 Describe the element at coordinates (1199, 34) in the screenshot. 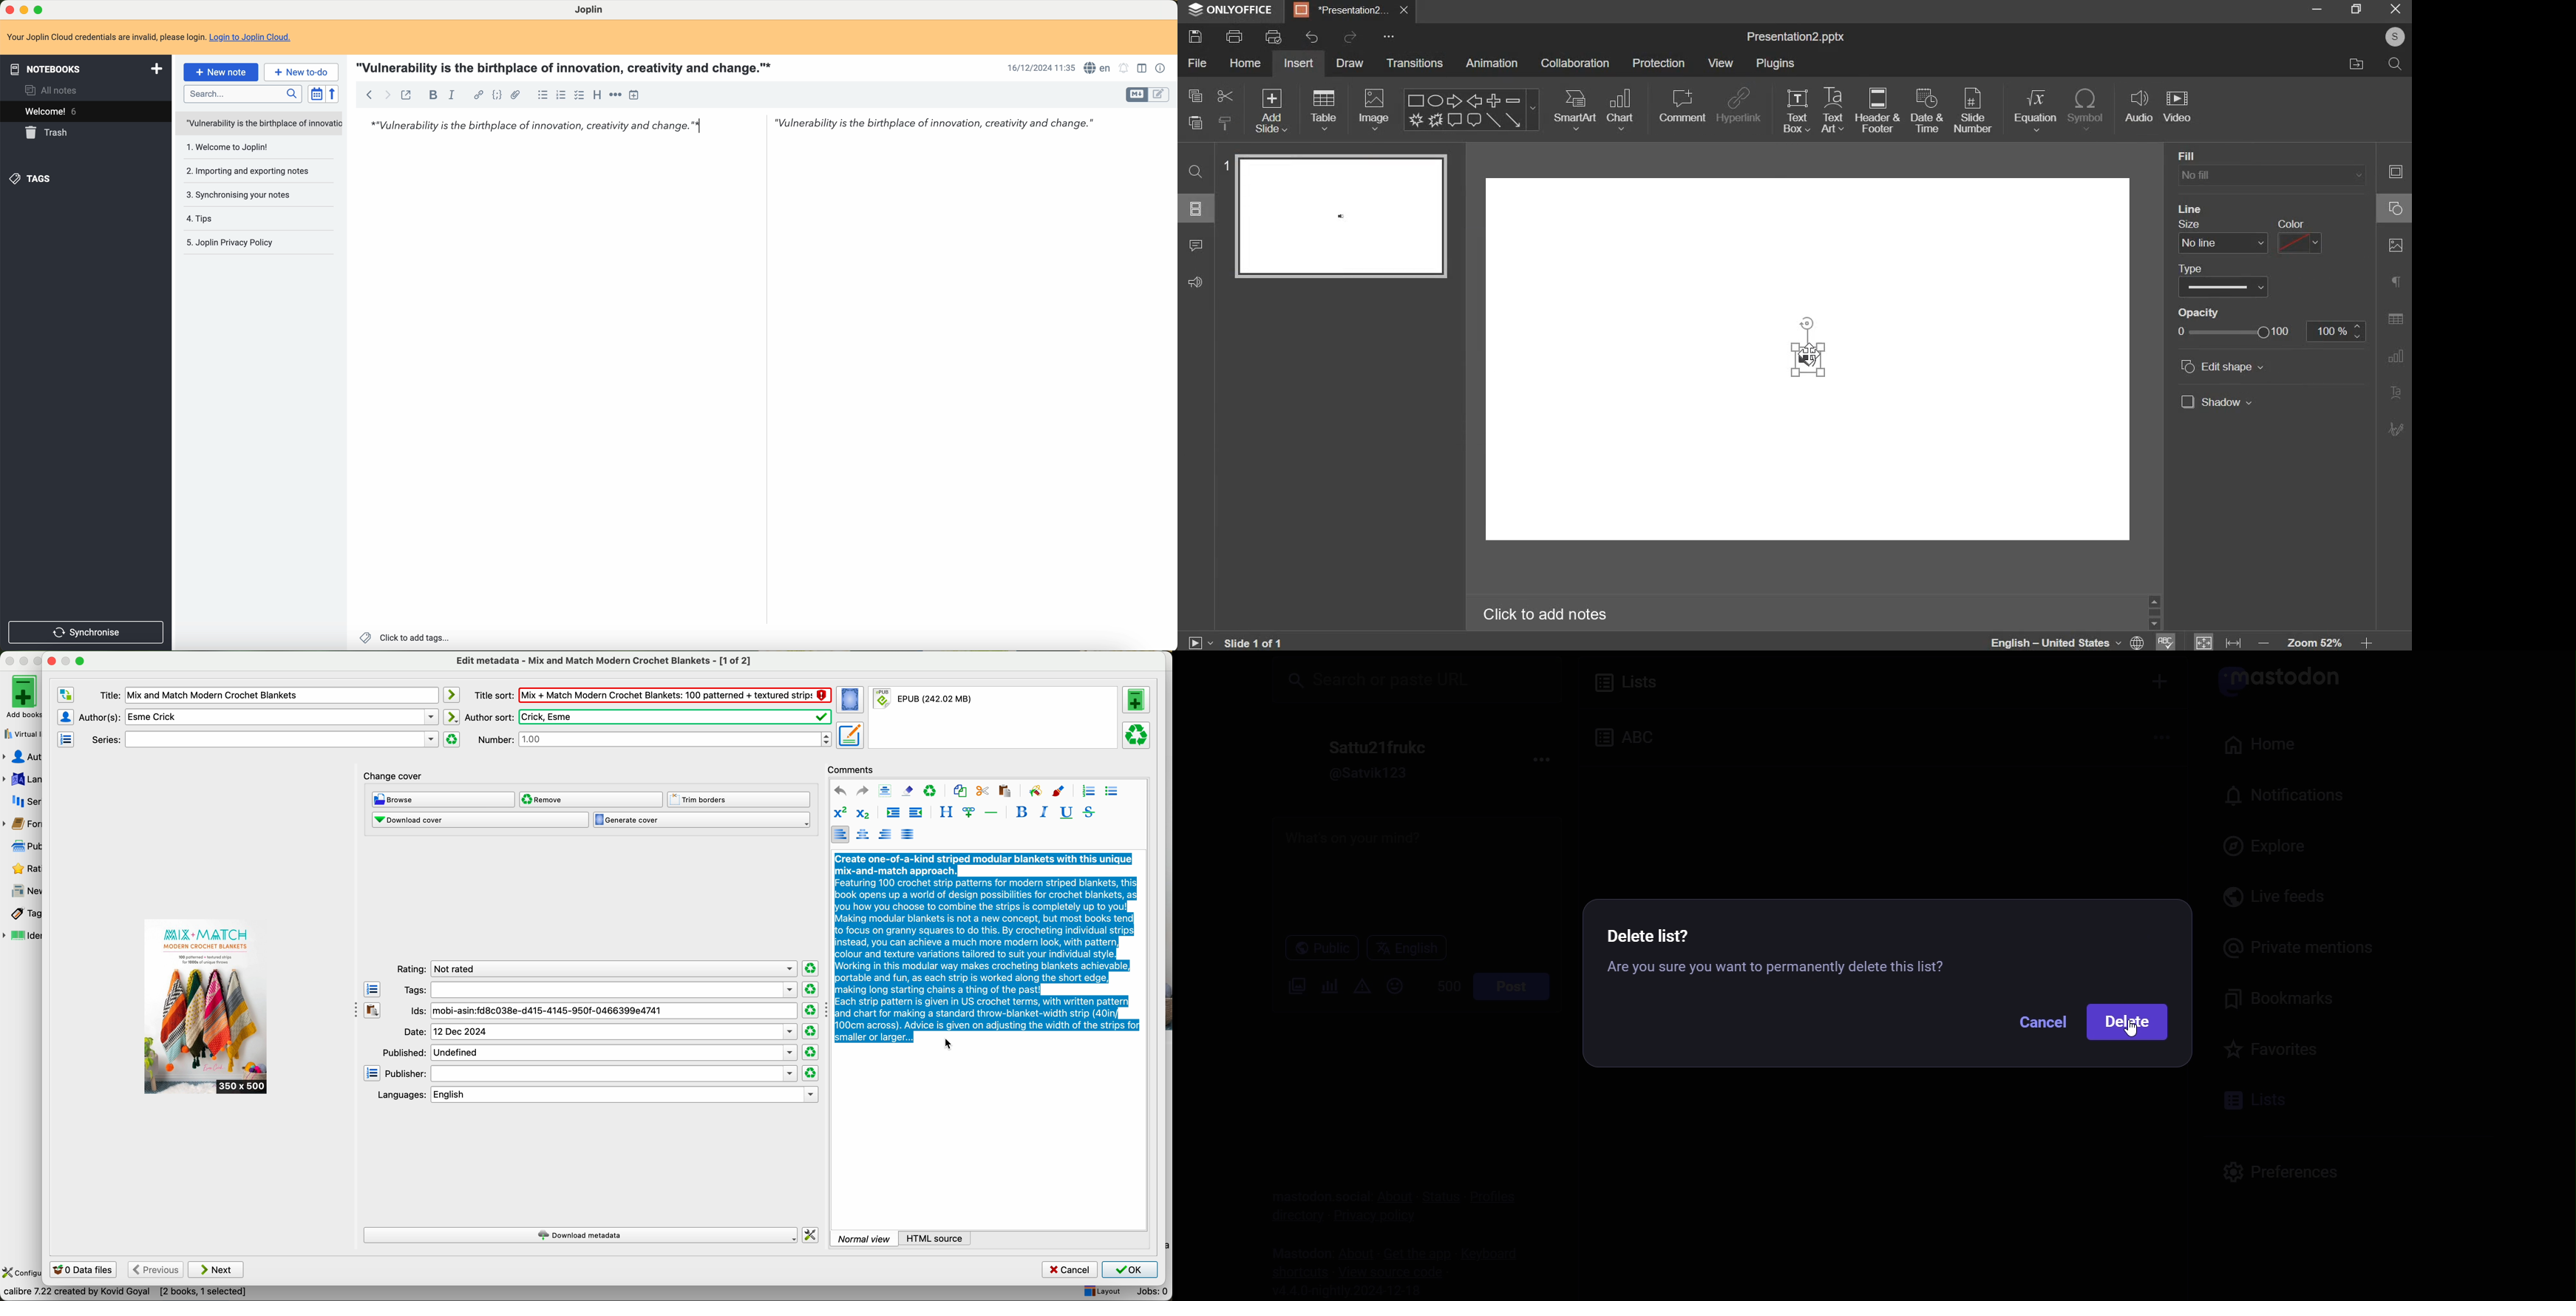

I see `save` at that location.